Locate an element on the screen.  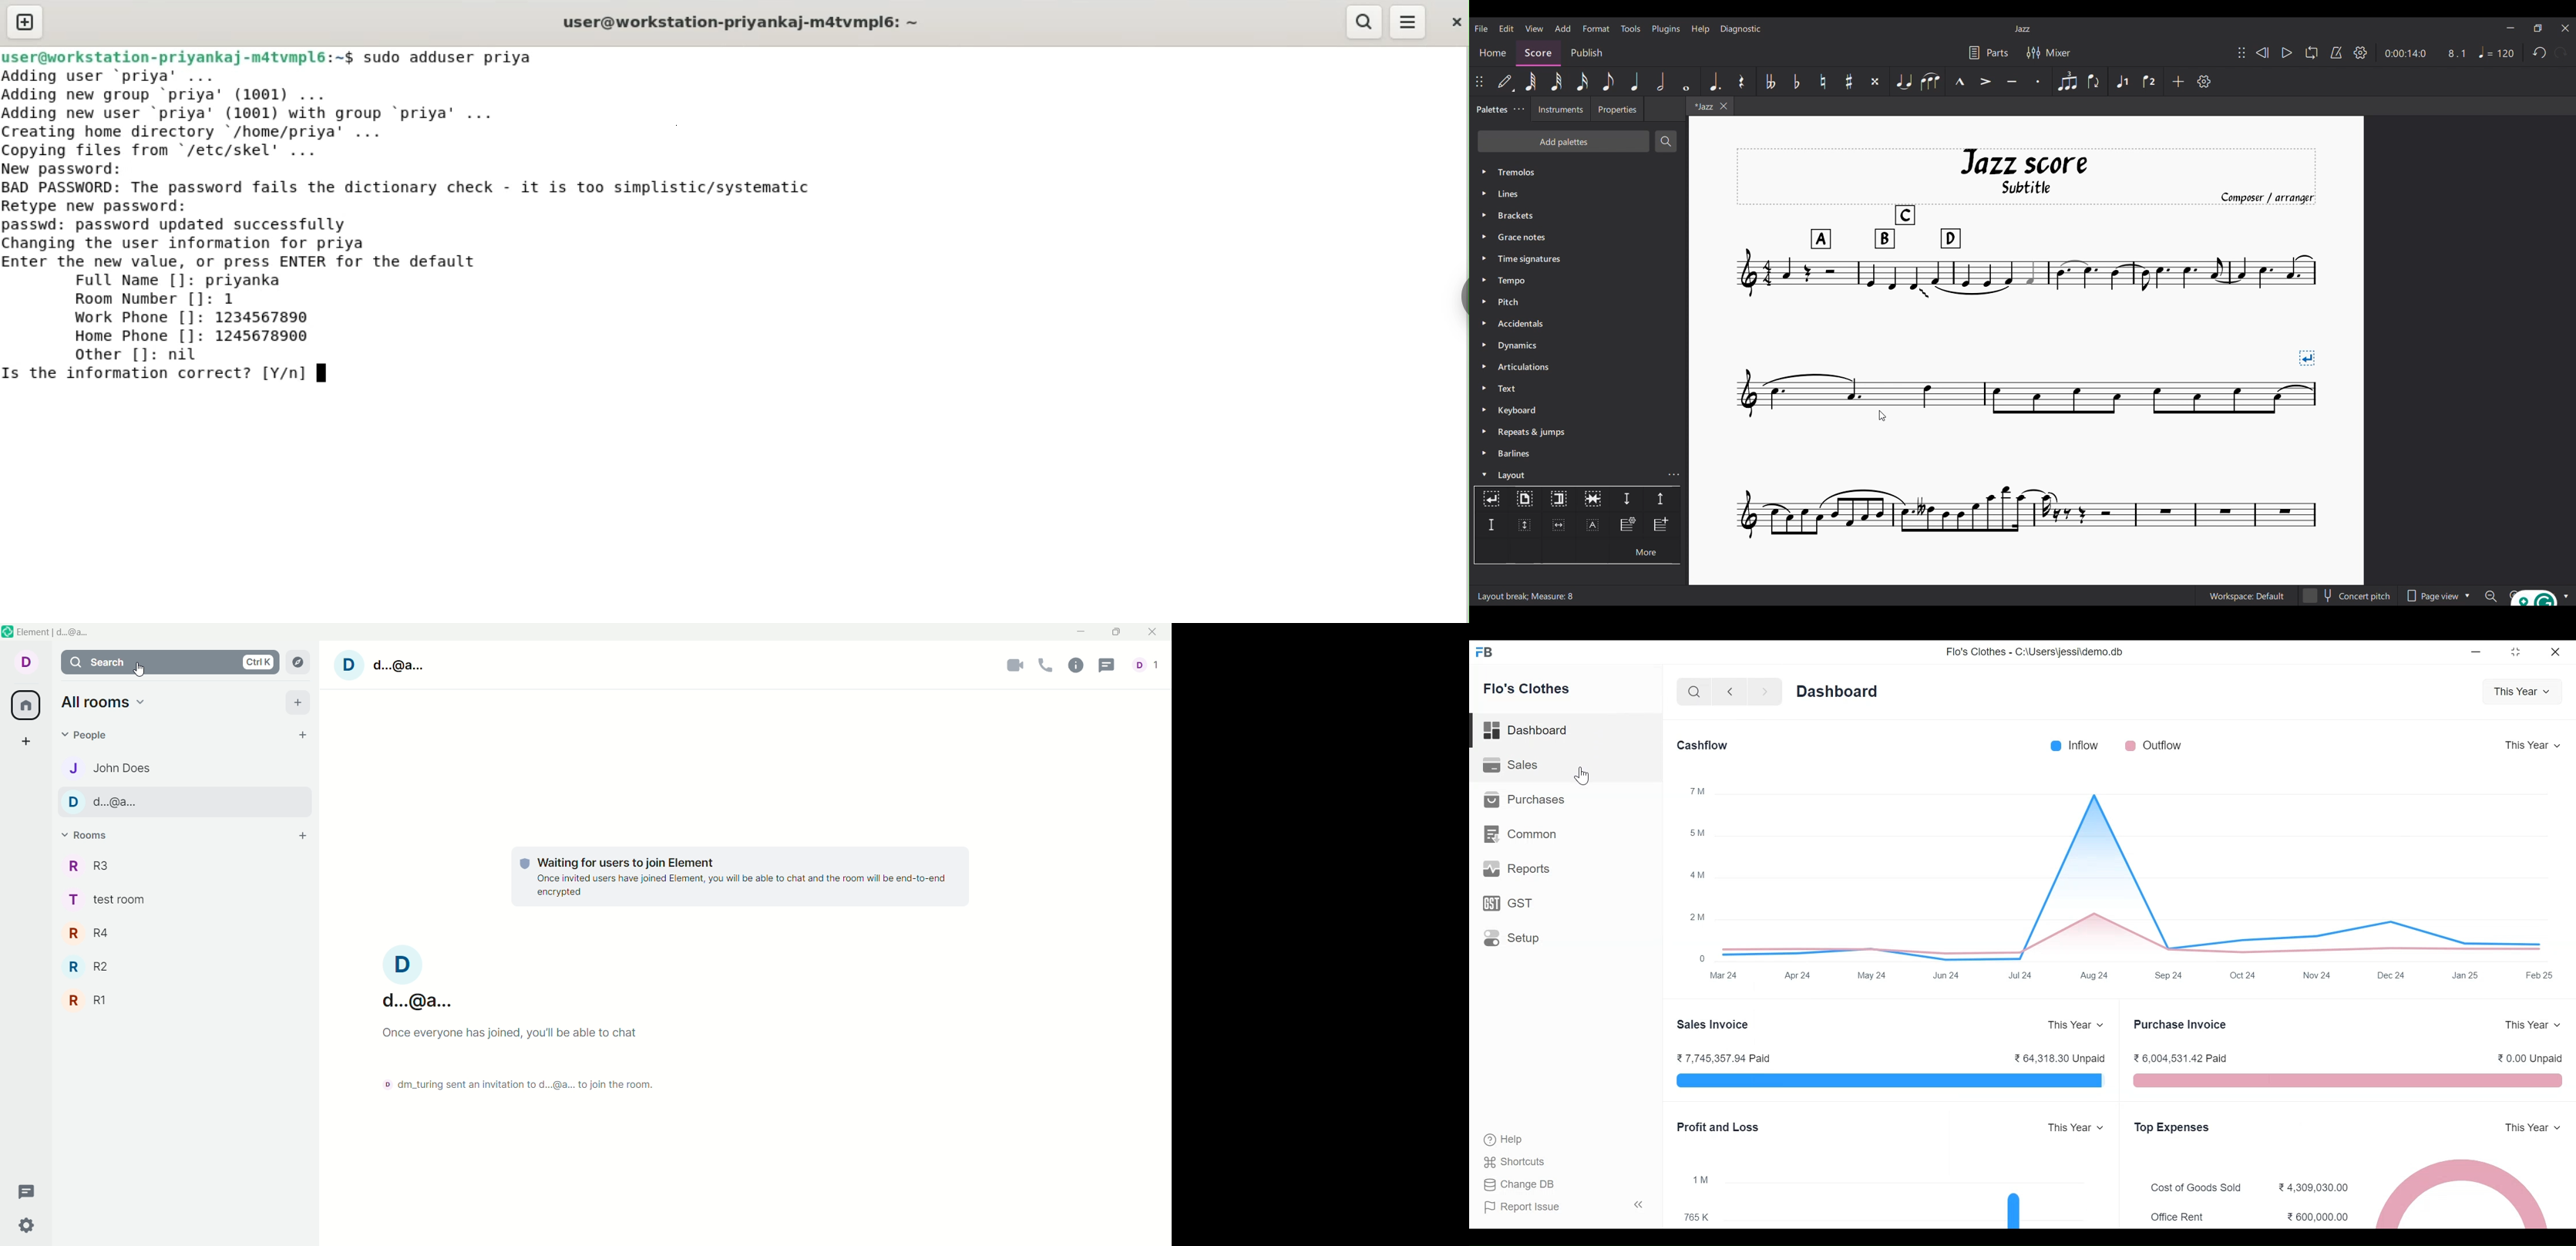
Navigate back is located at coordinates (1729, 691).